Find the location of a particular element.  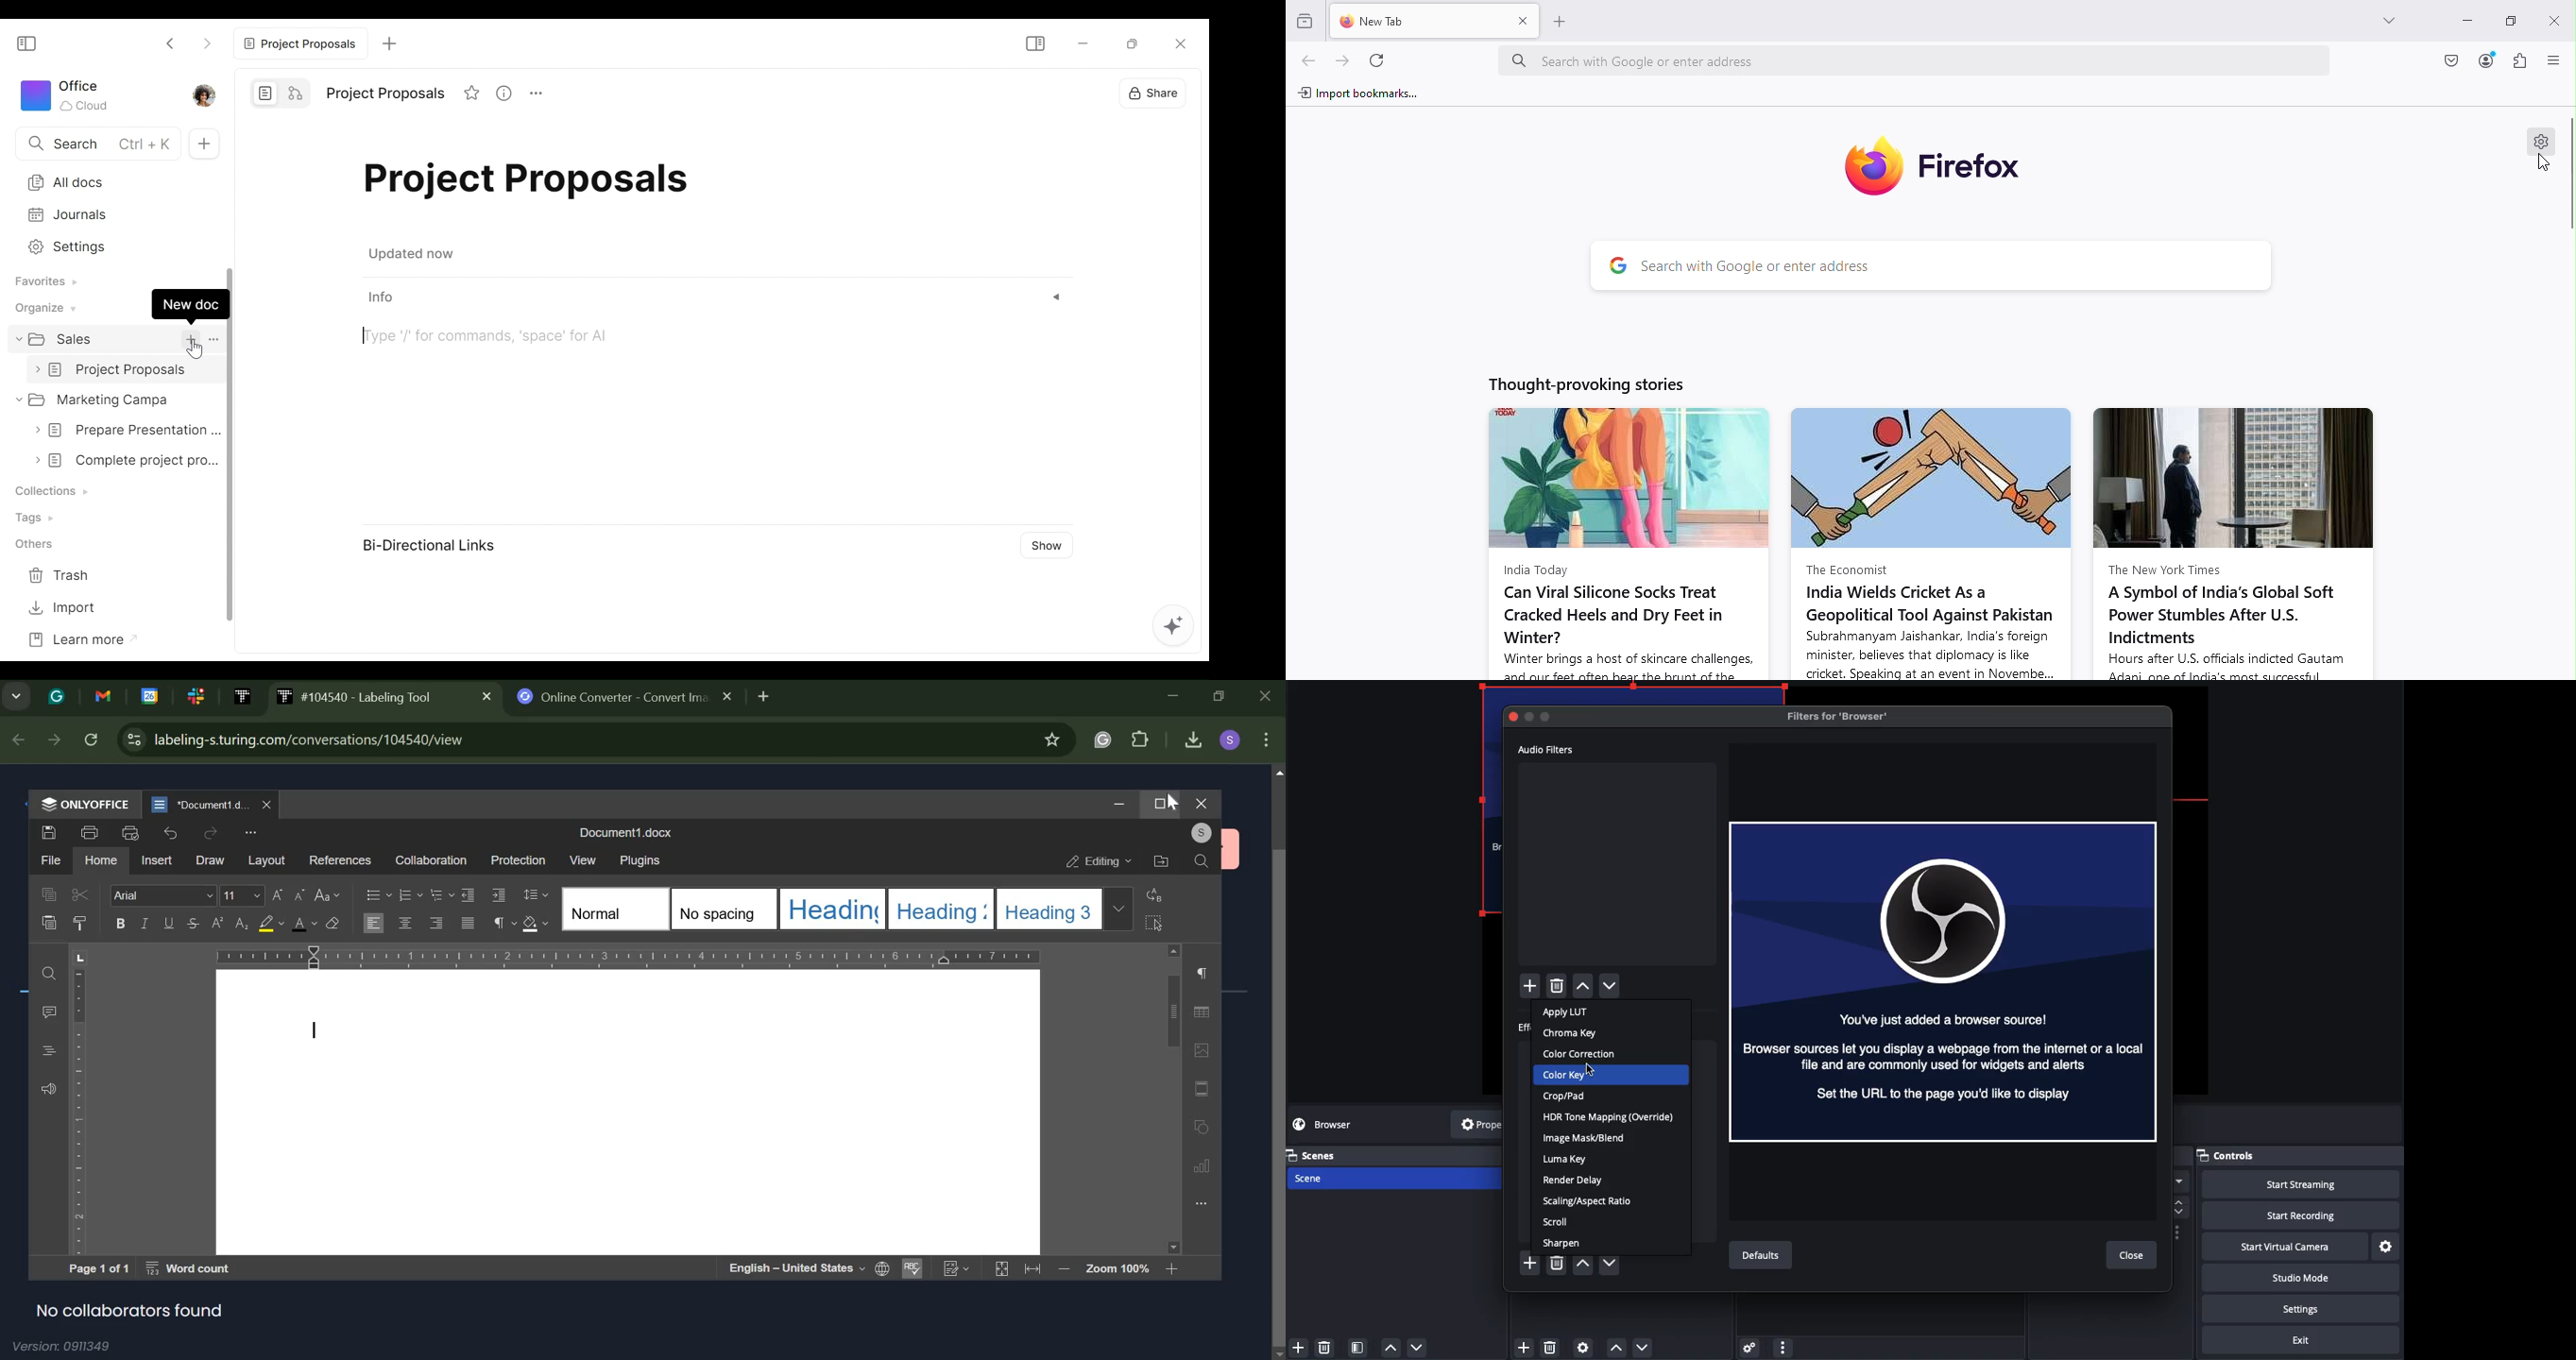

Reload the current page is located at coordinates (1382, 60).